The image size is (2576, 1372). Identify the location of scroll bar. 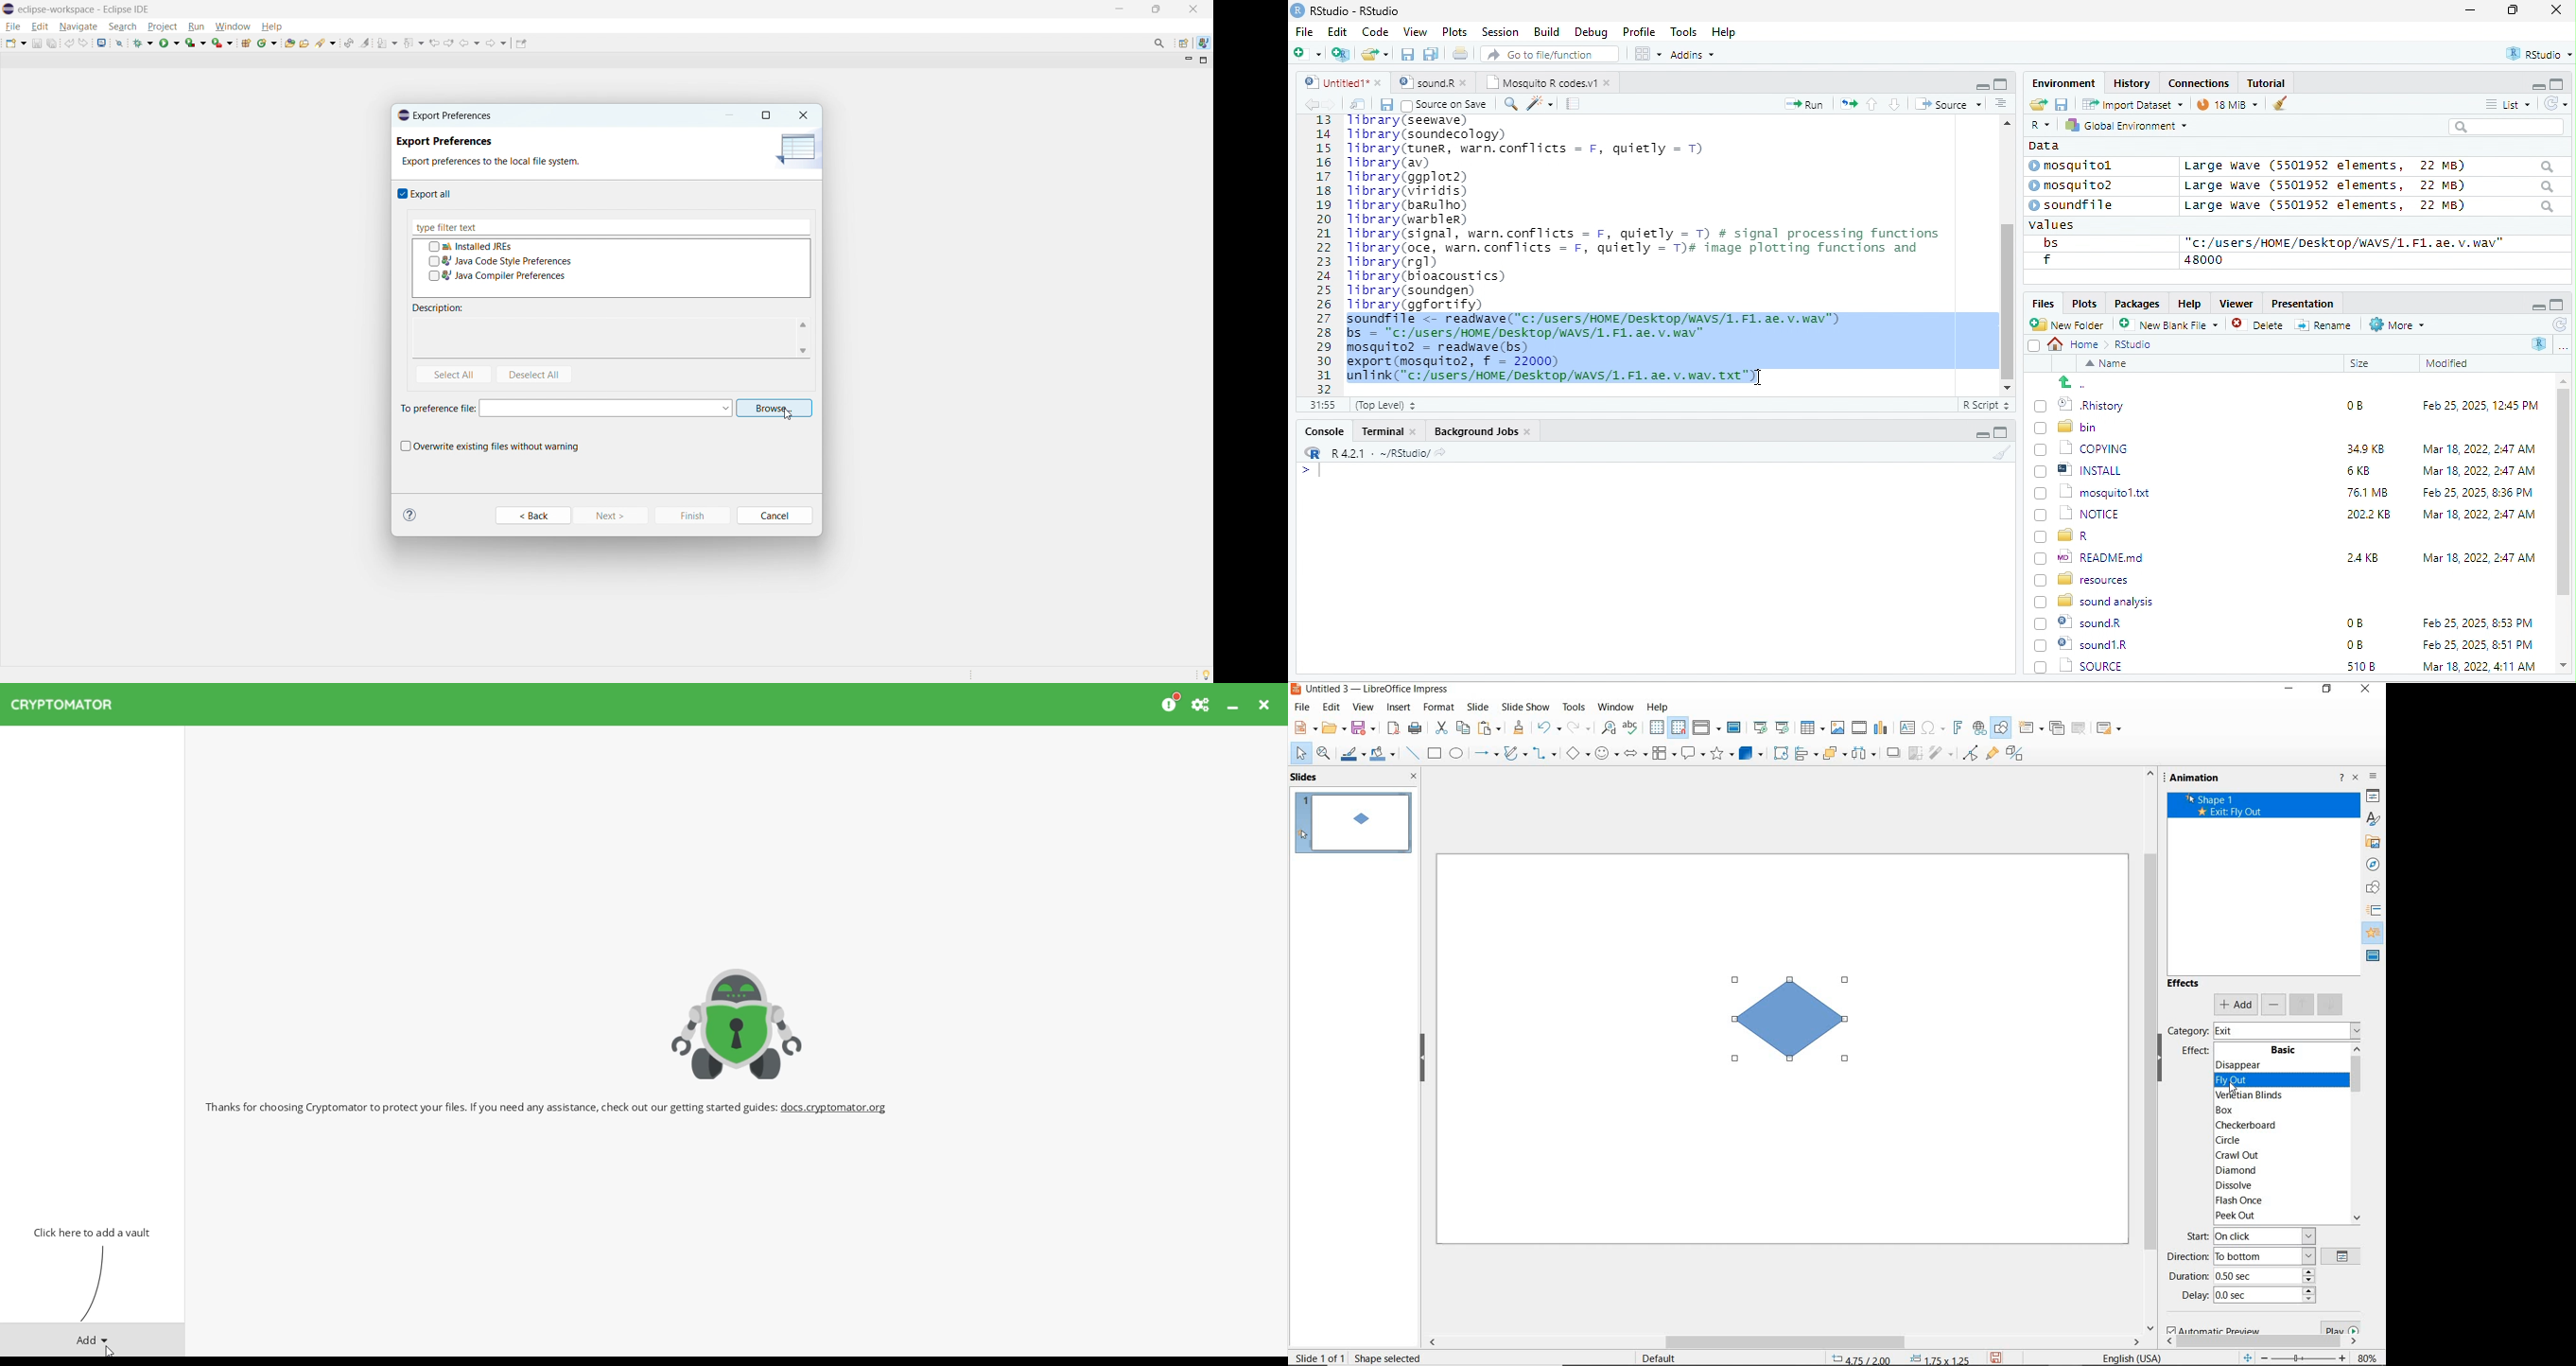
(2006, 253).